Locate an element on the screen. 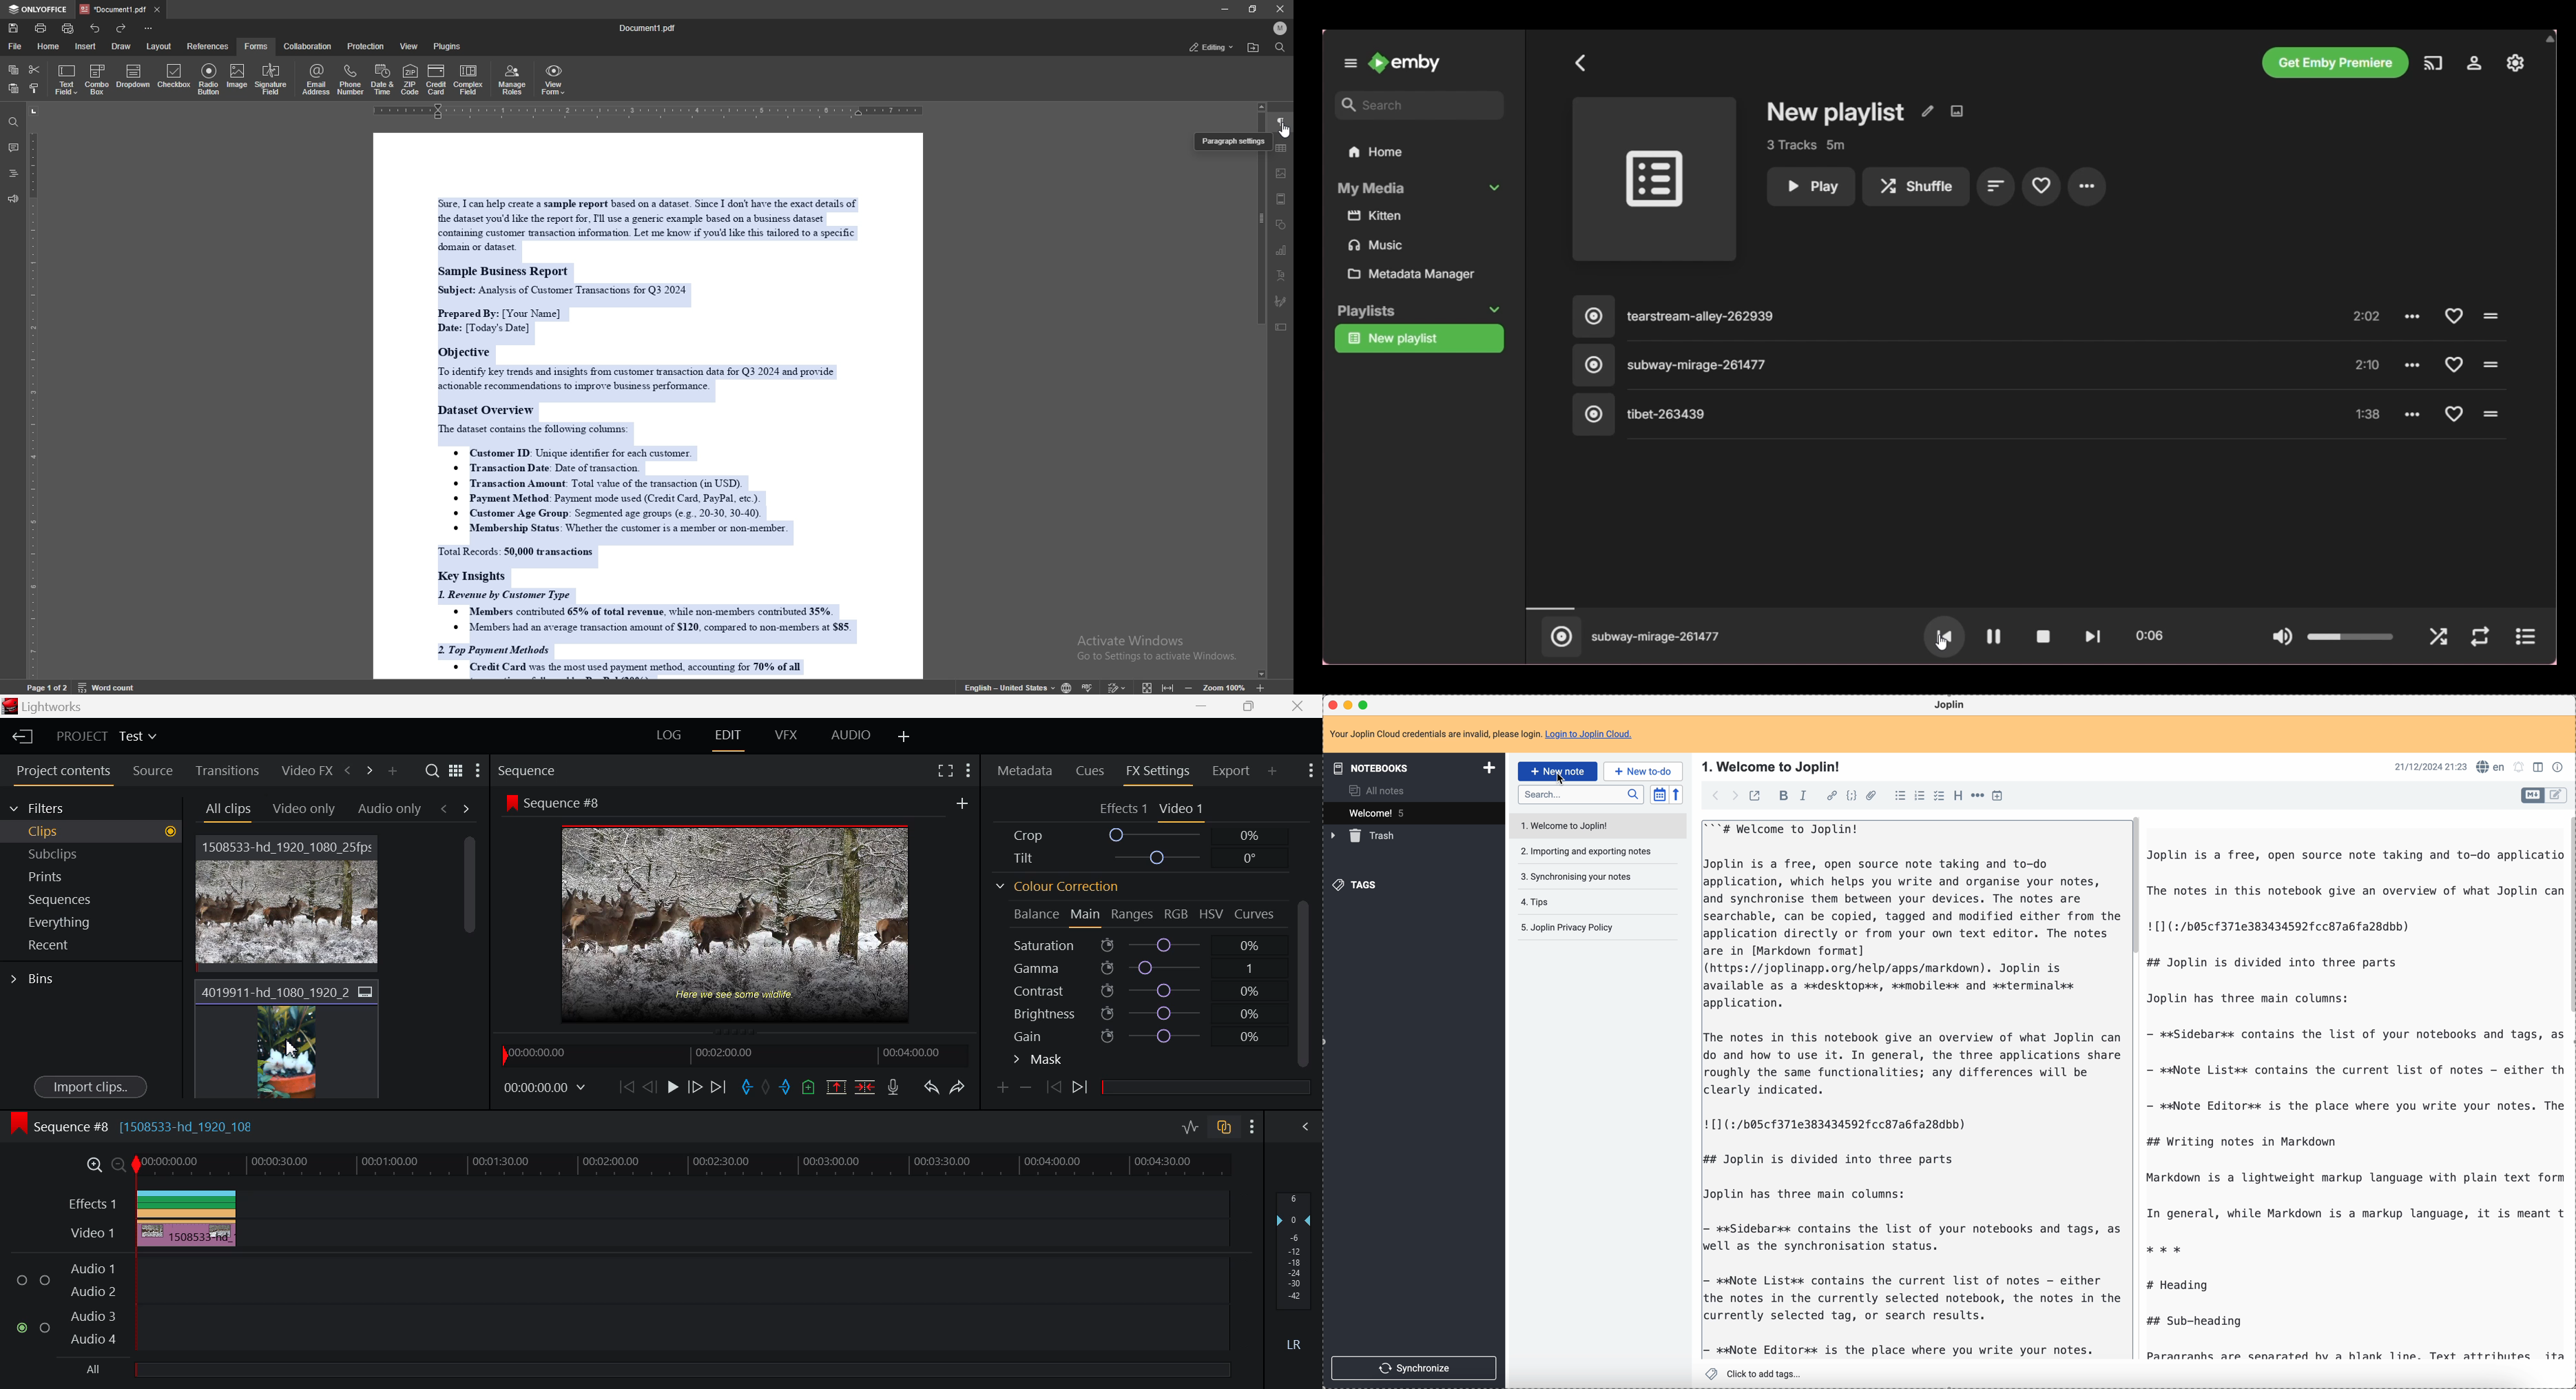  signature field is located at coordinates (271, 80).